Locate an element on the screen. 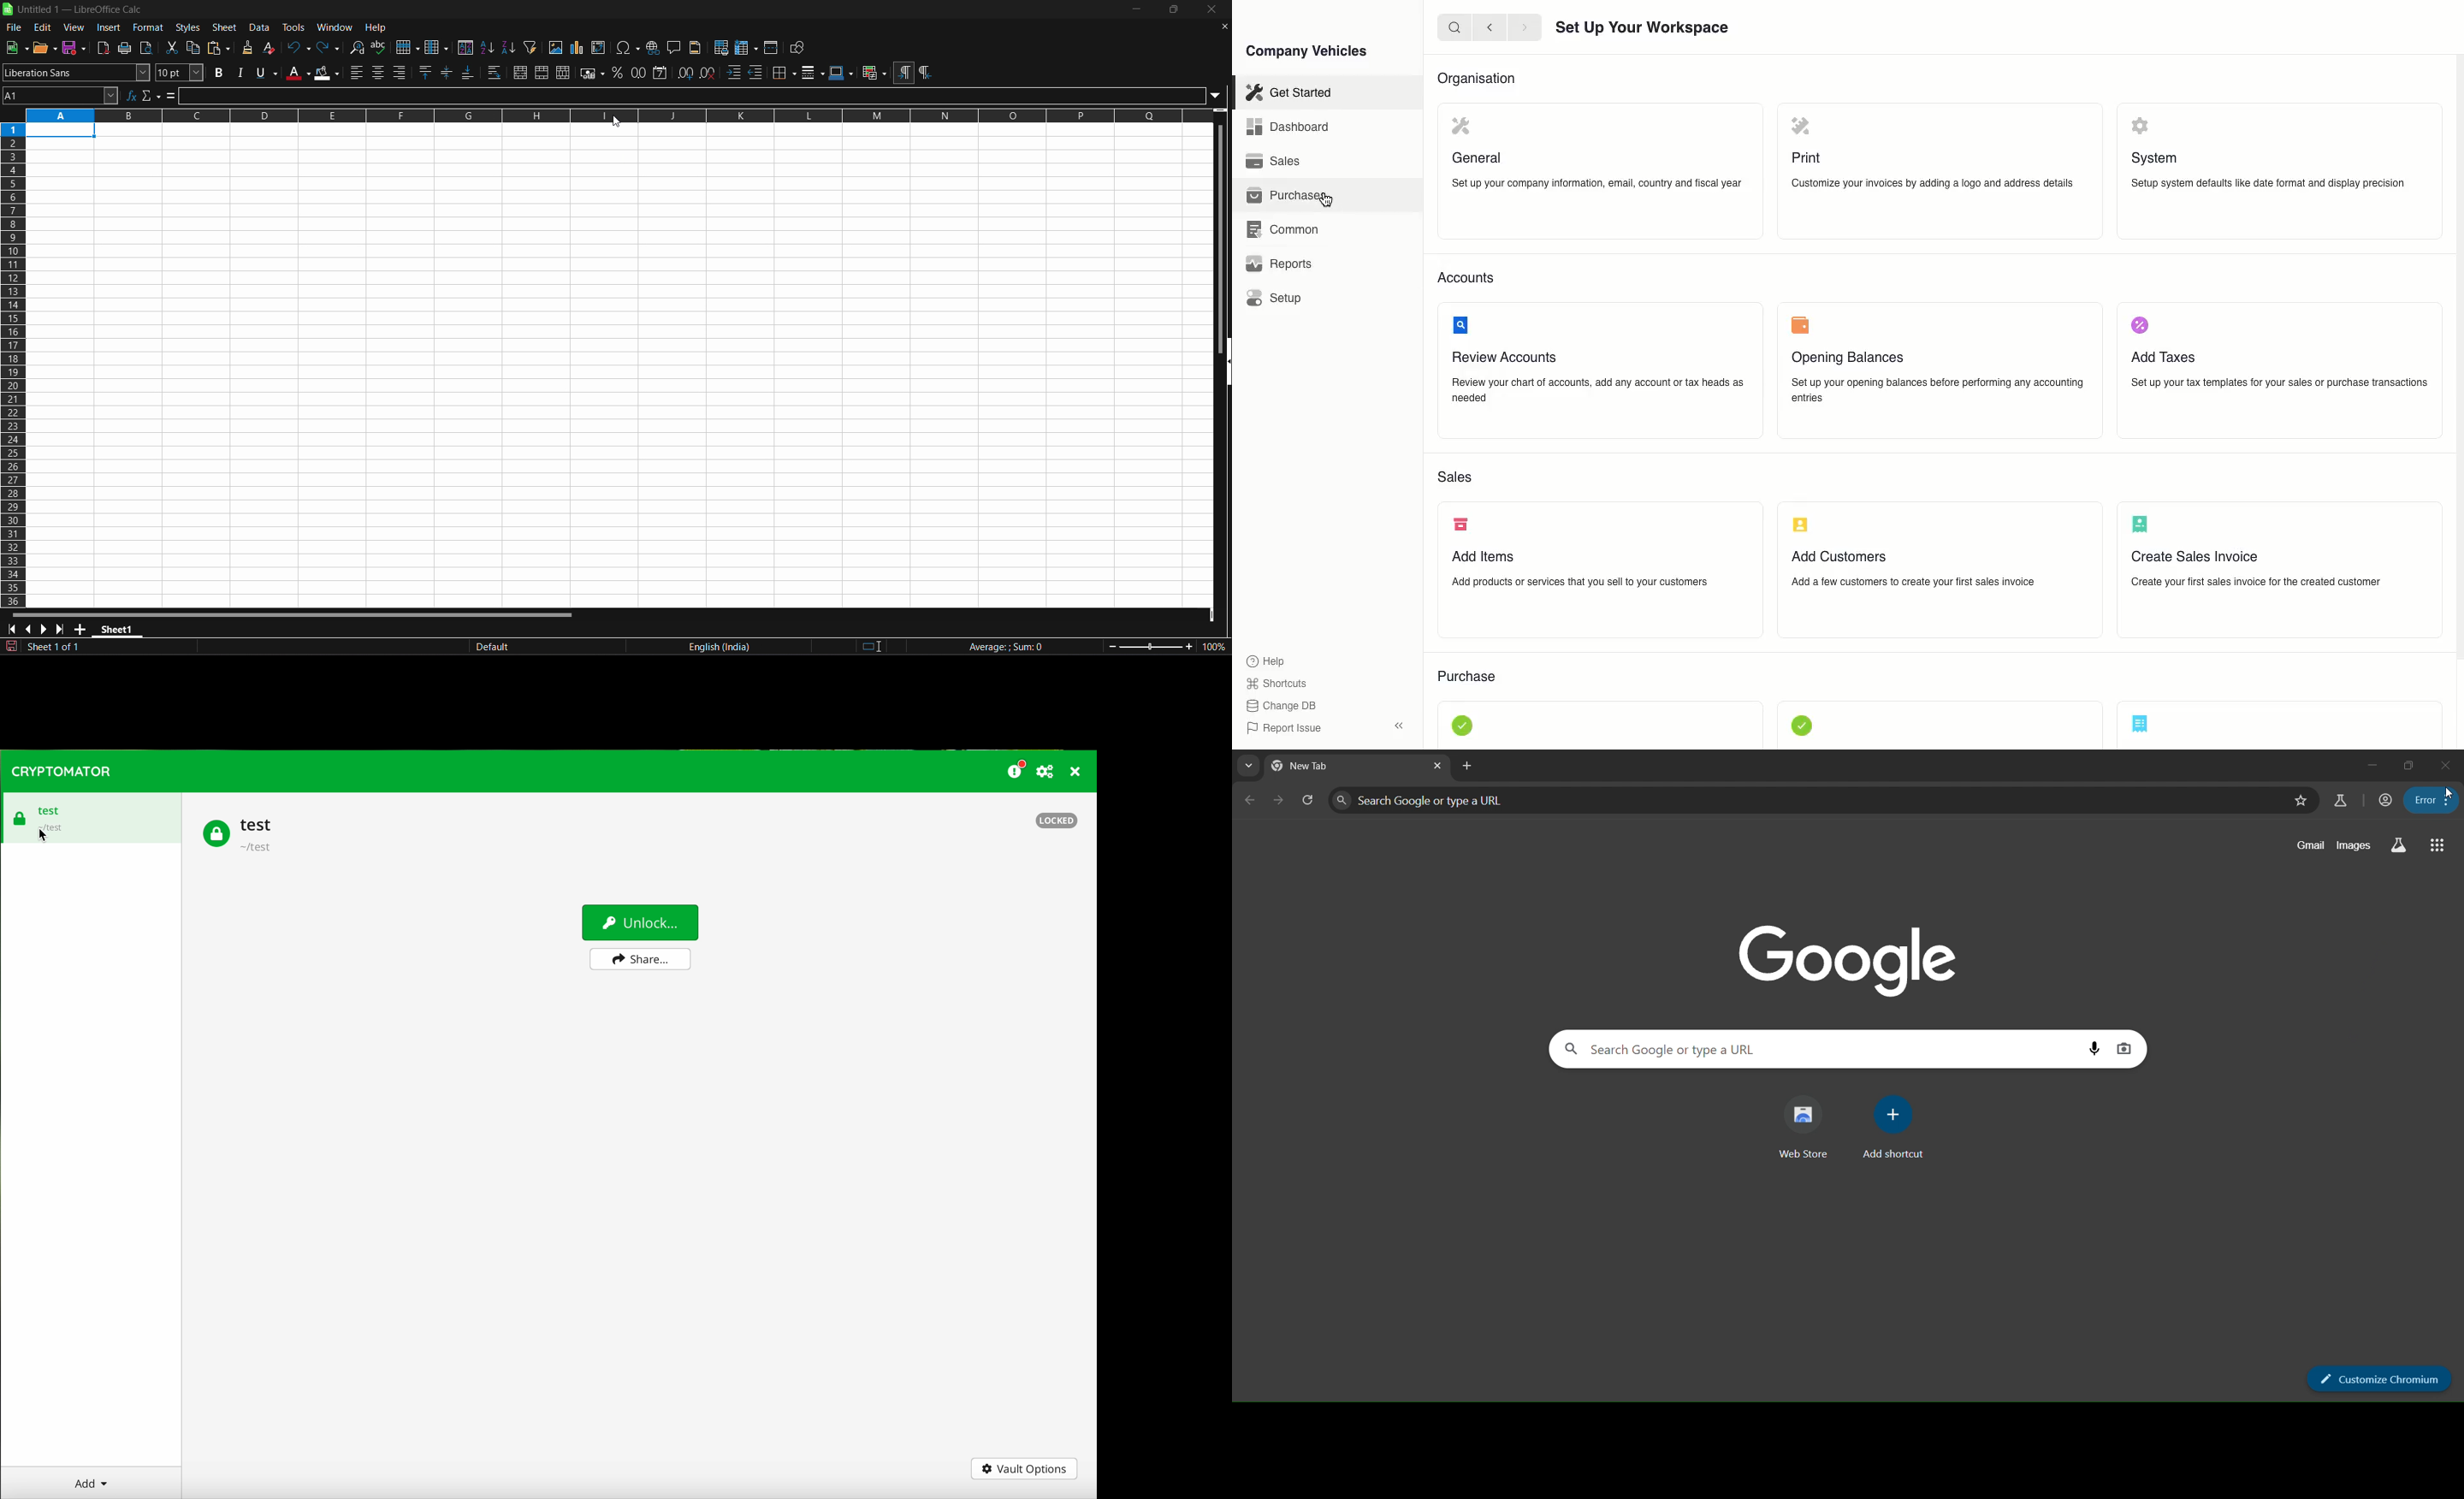 The height and width of the screenshot is (1512, 2464). format as number is located at coordinates (639, 73).